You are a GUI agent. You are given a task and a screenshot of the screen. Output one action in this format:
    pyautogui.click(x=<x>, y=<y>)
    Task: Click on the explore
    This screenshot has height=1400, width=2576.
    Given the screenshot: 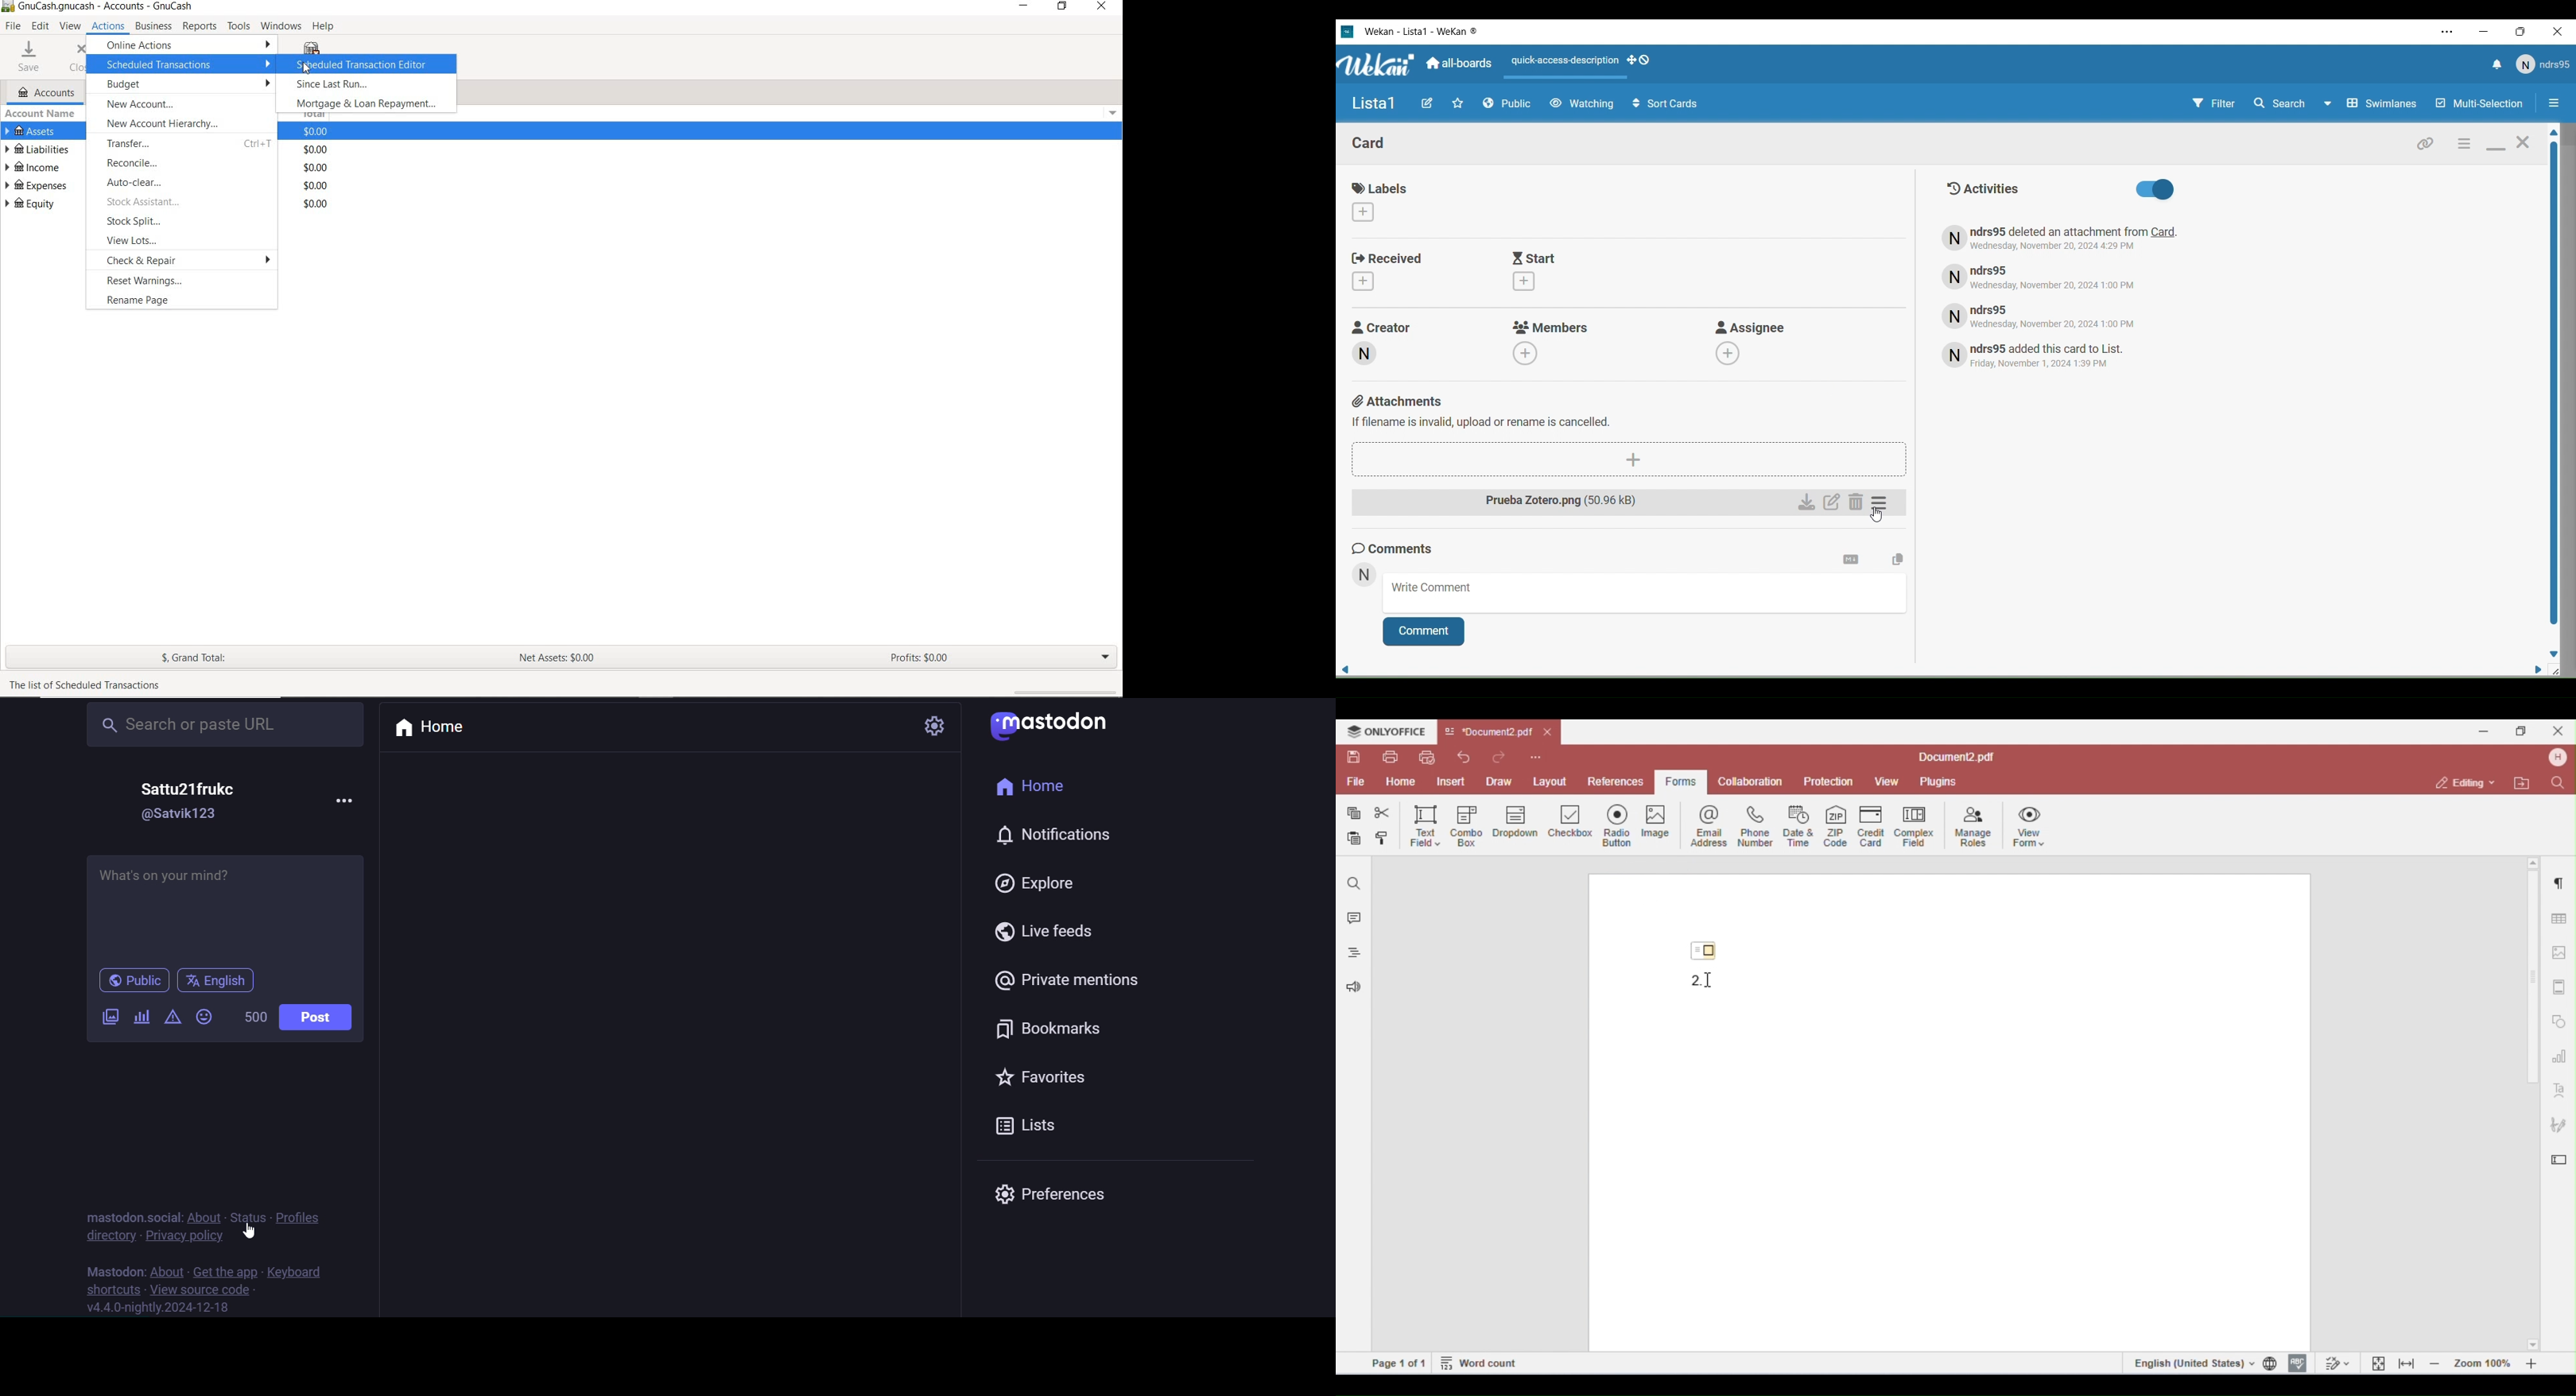 What is the action you would take?
    pyautogui.click(x=1032, y=883)
    